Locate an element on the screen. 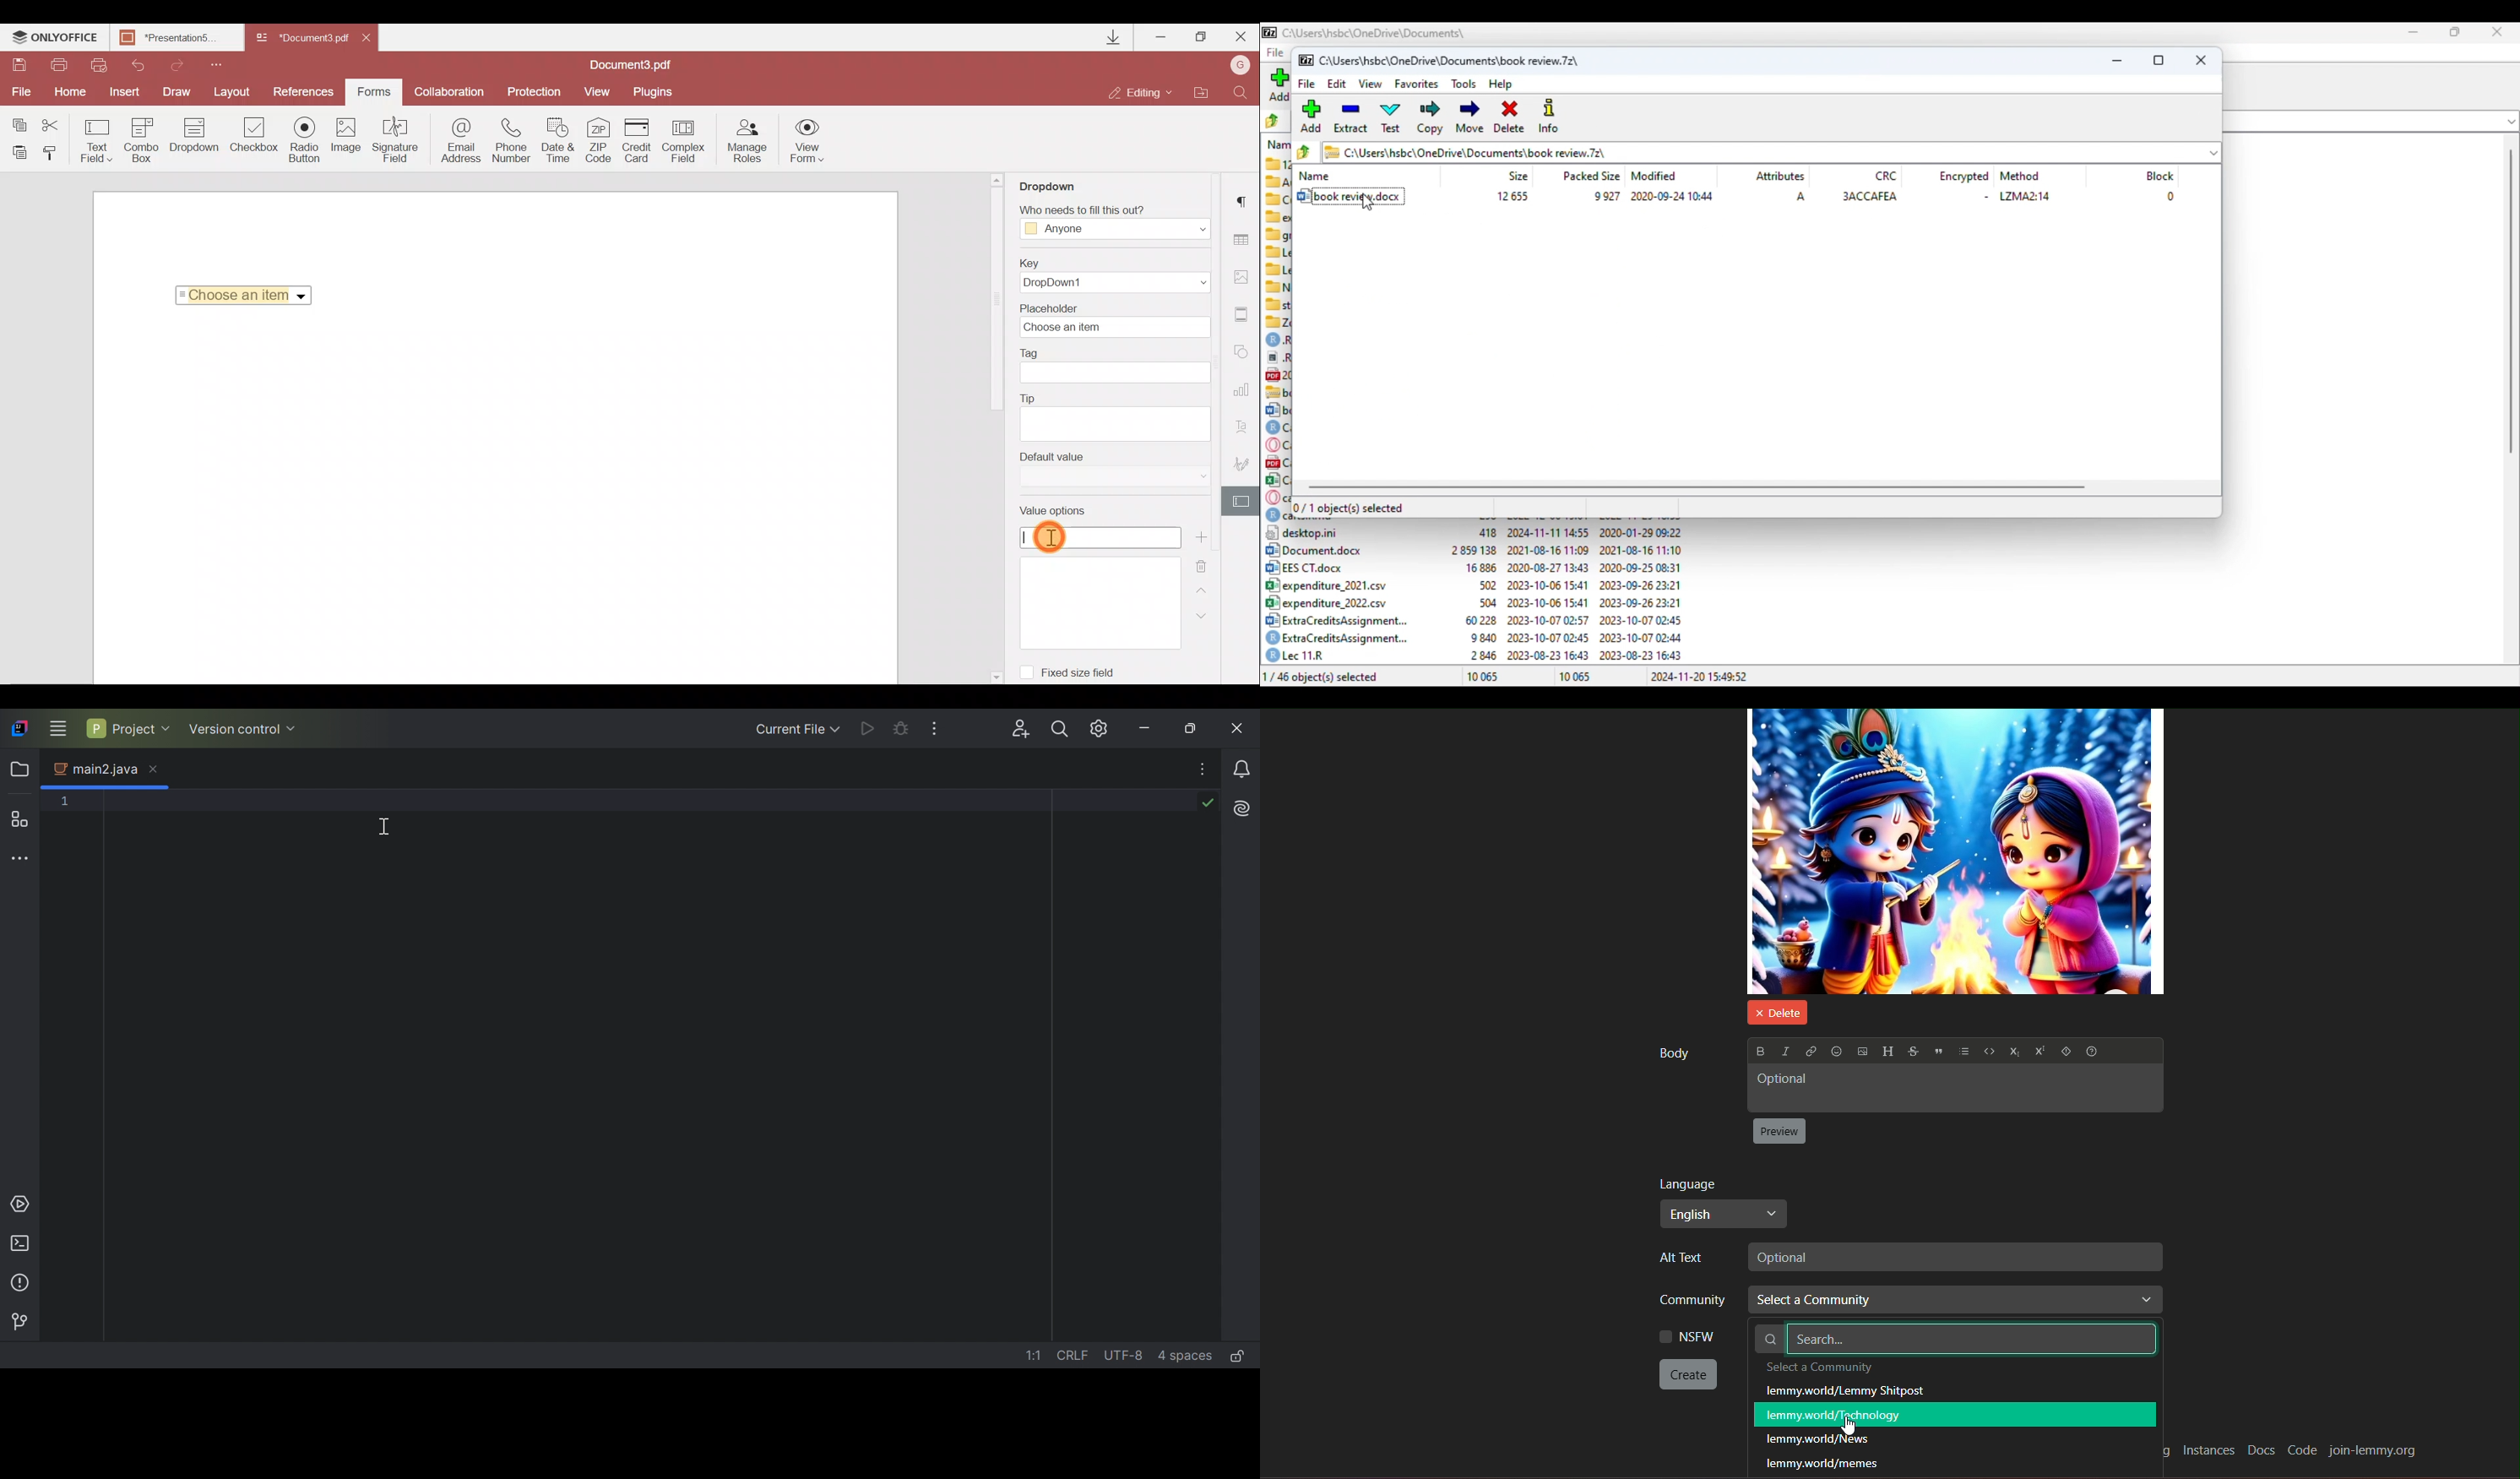 Image resolution: width=2520 pixels, height=1484 pixels. 12 655 is located at coordinates (1513, 196).